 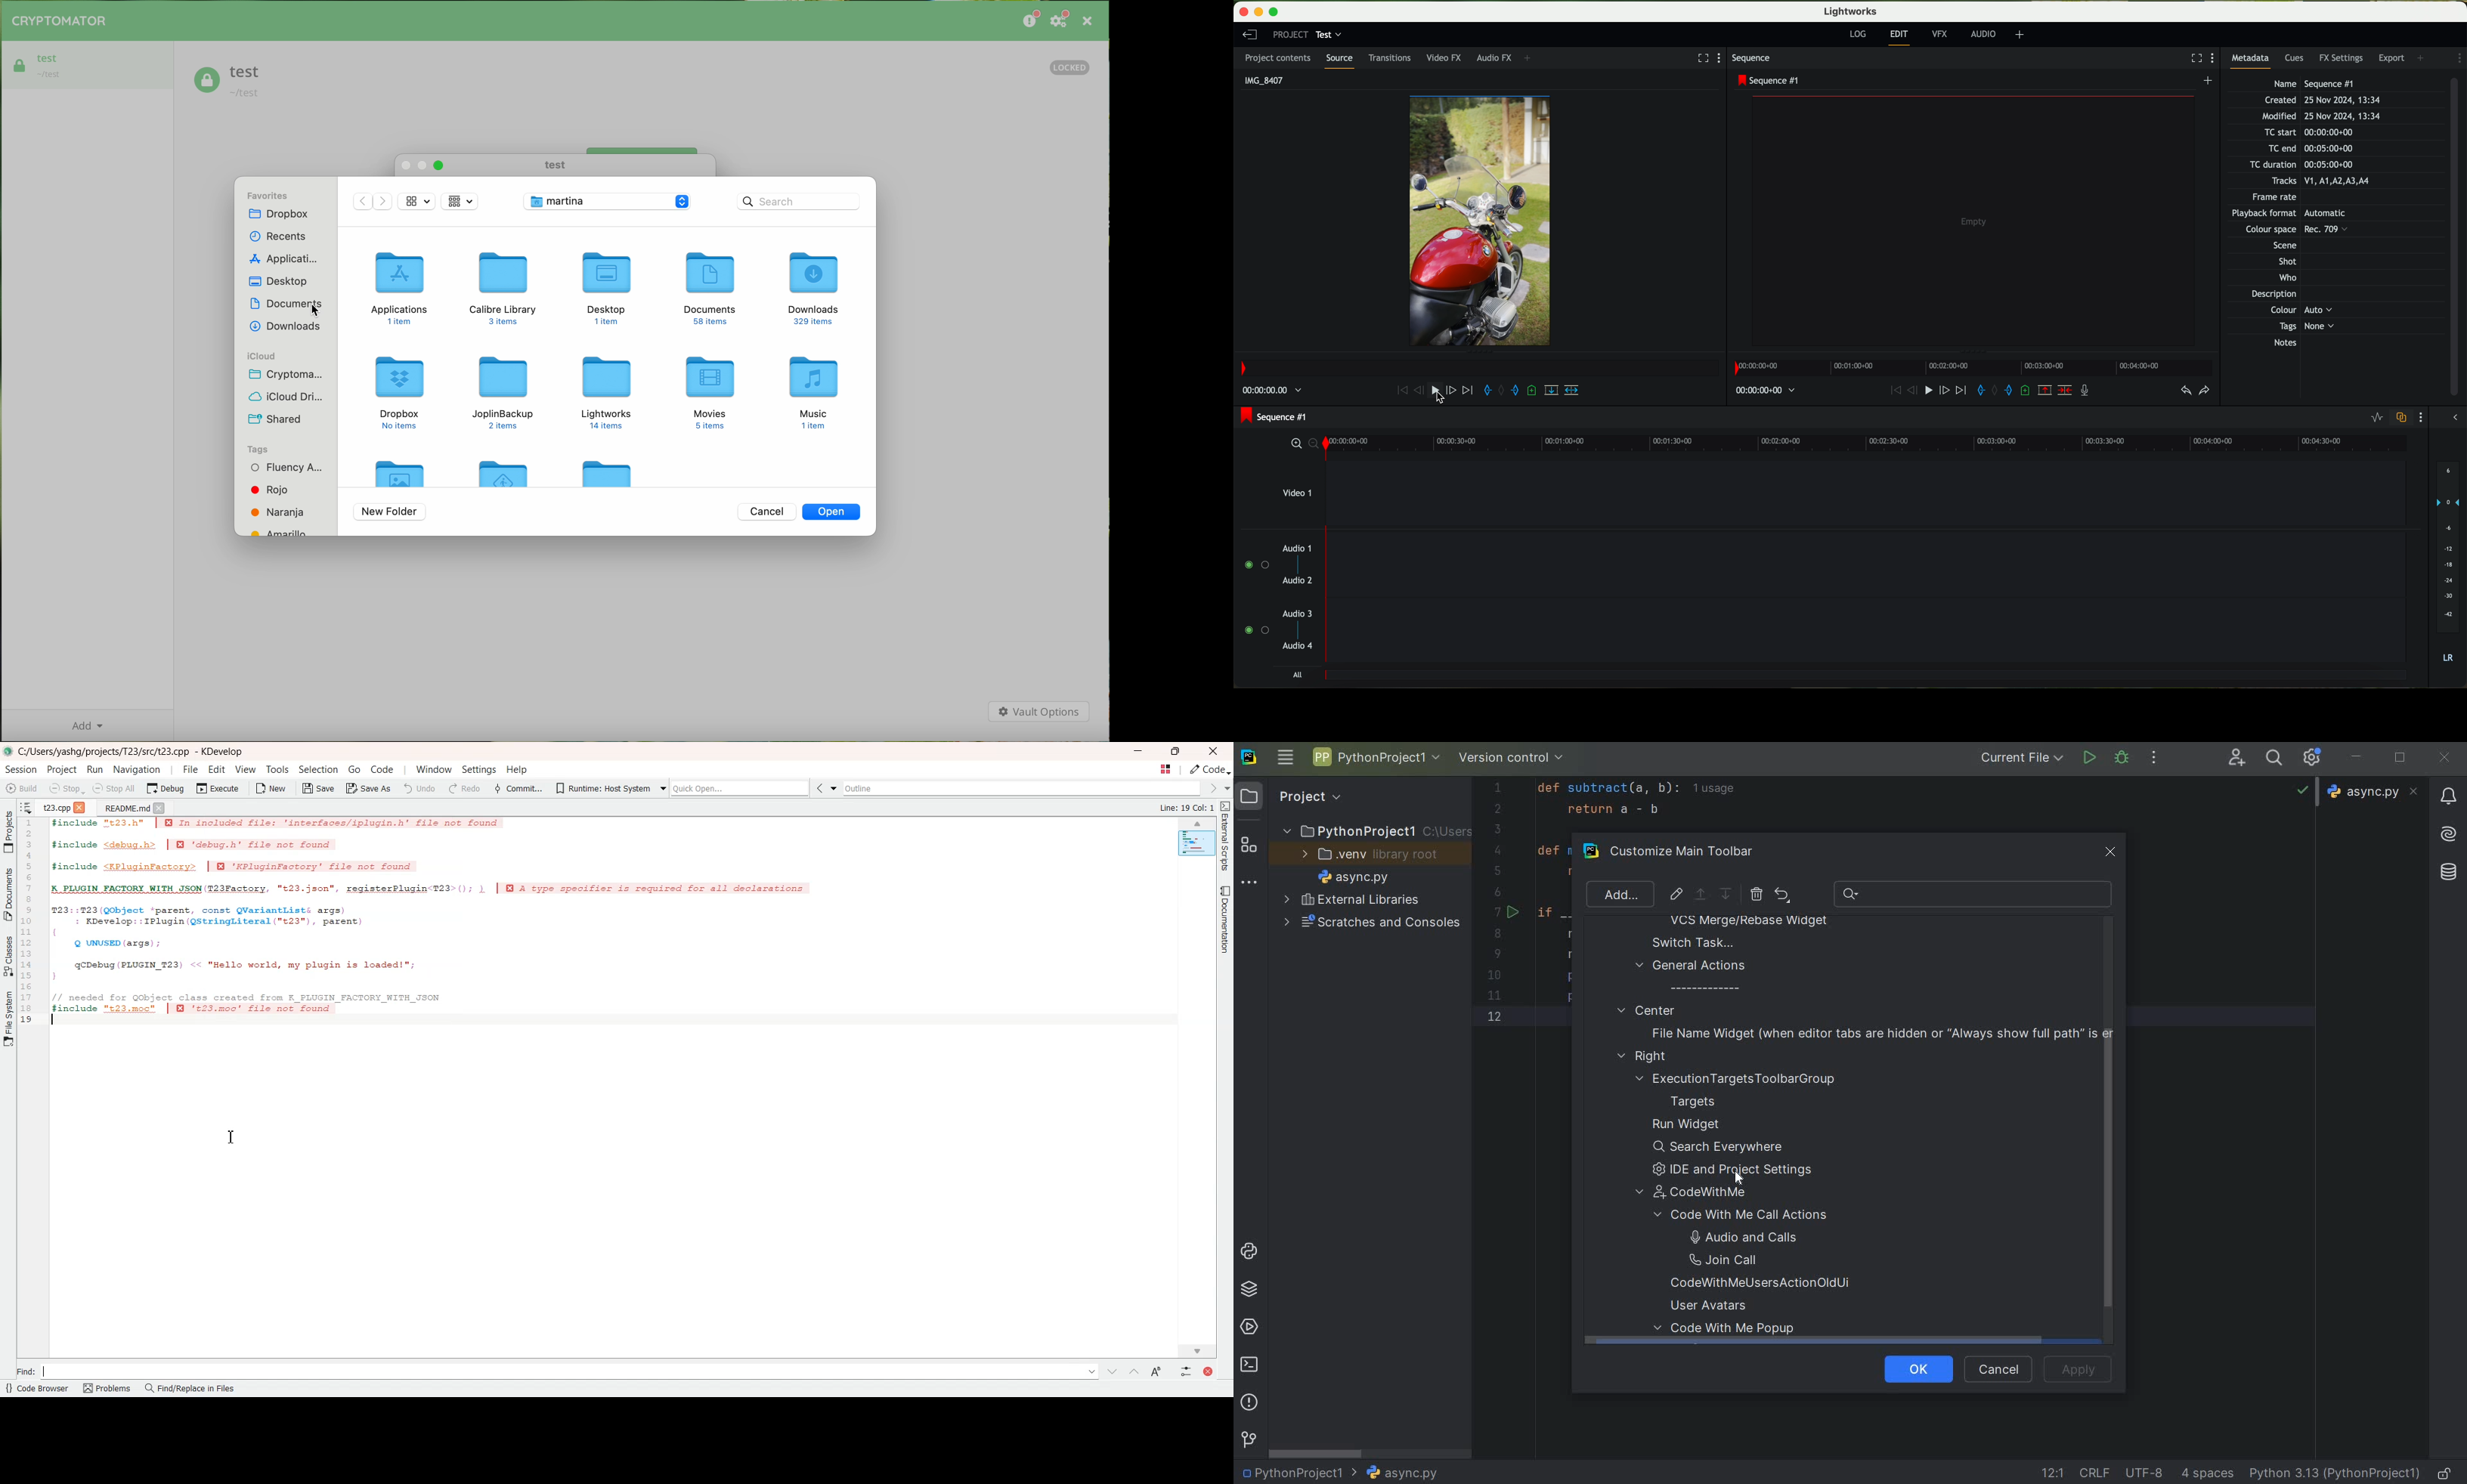 I want to click on sequence #1, so click(x=1768, y=81).